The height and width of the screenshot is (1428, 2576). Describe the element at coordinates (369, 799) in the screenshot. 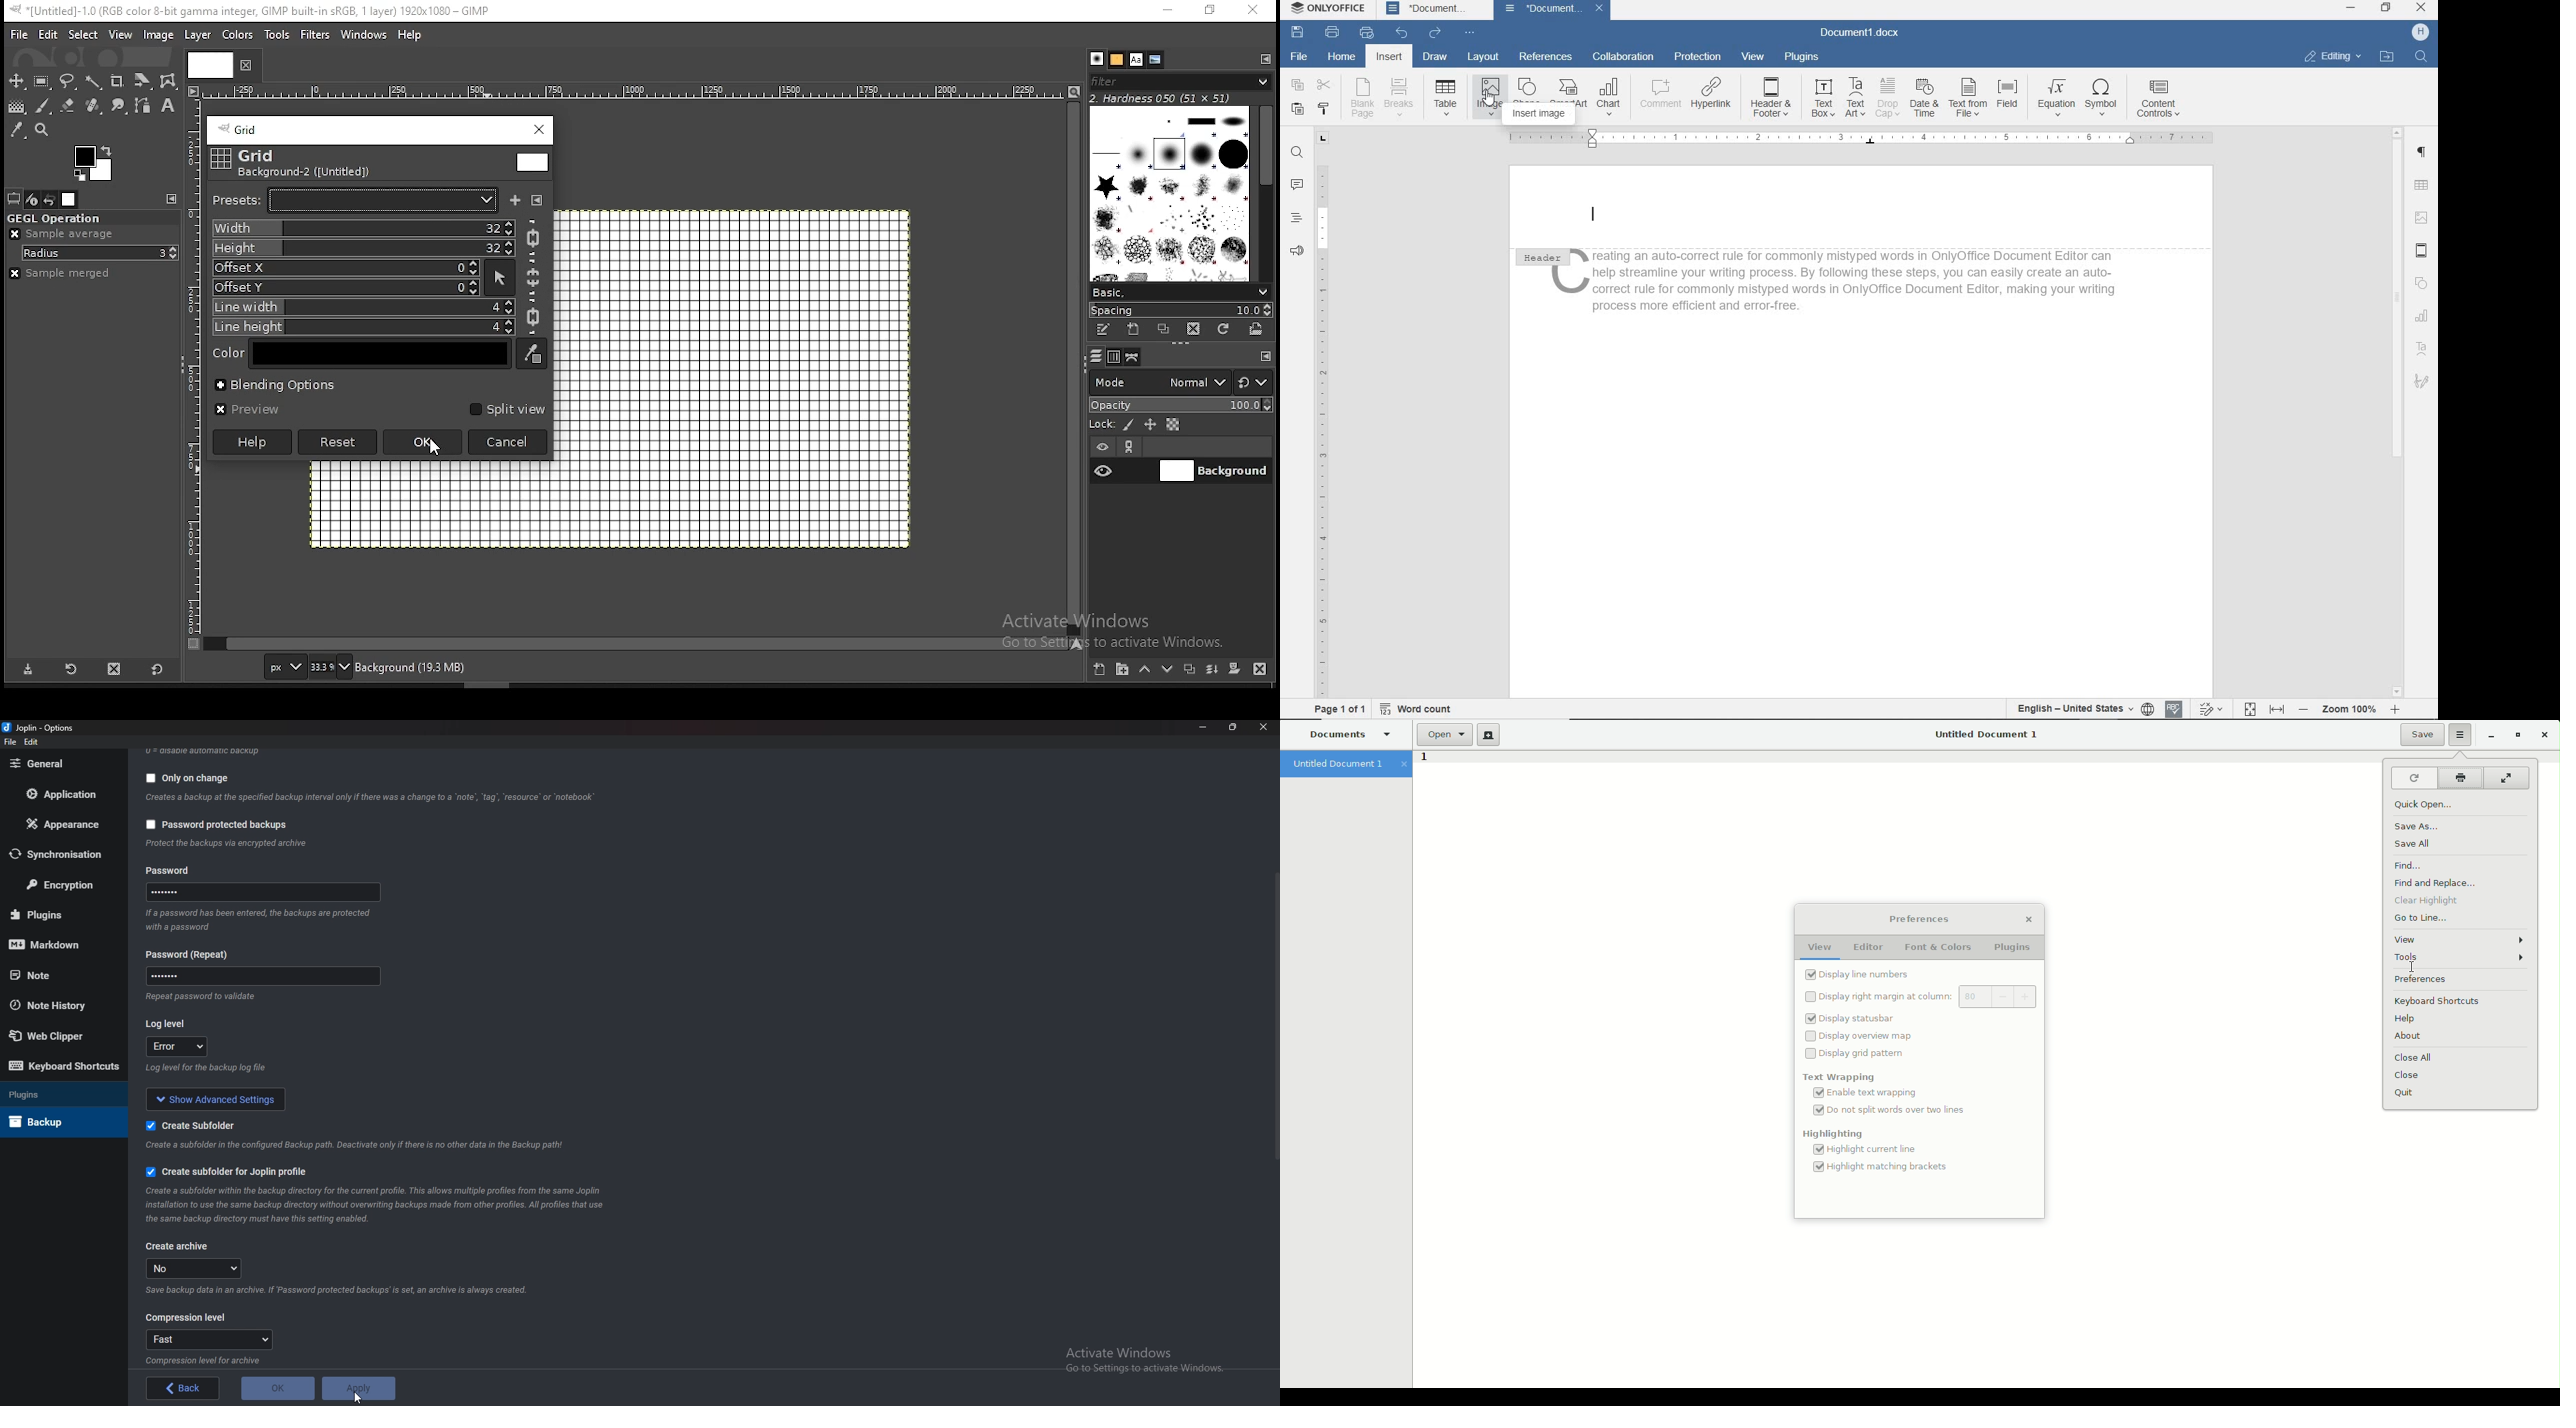

I see `Info on backup on change` at that location.